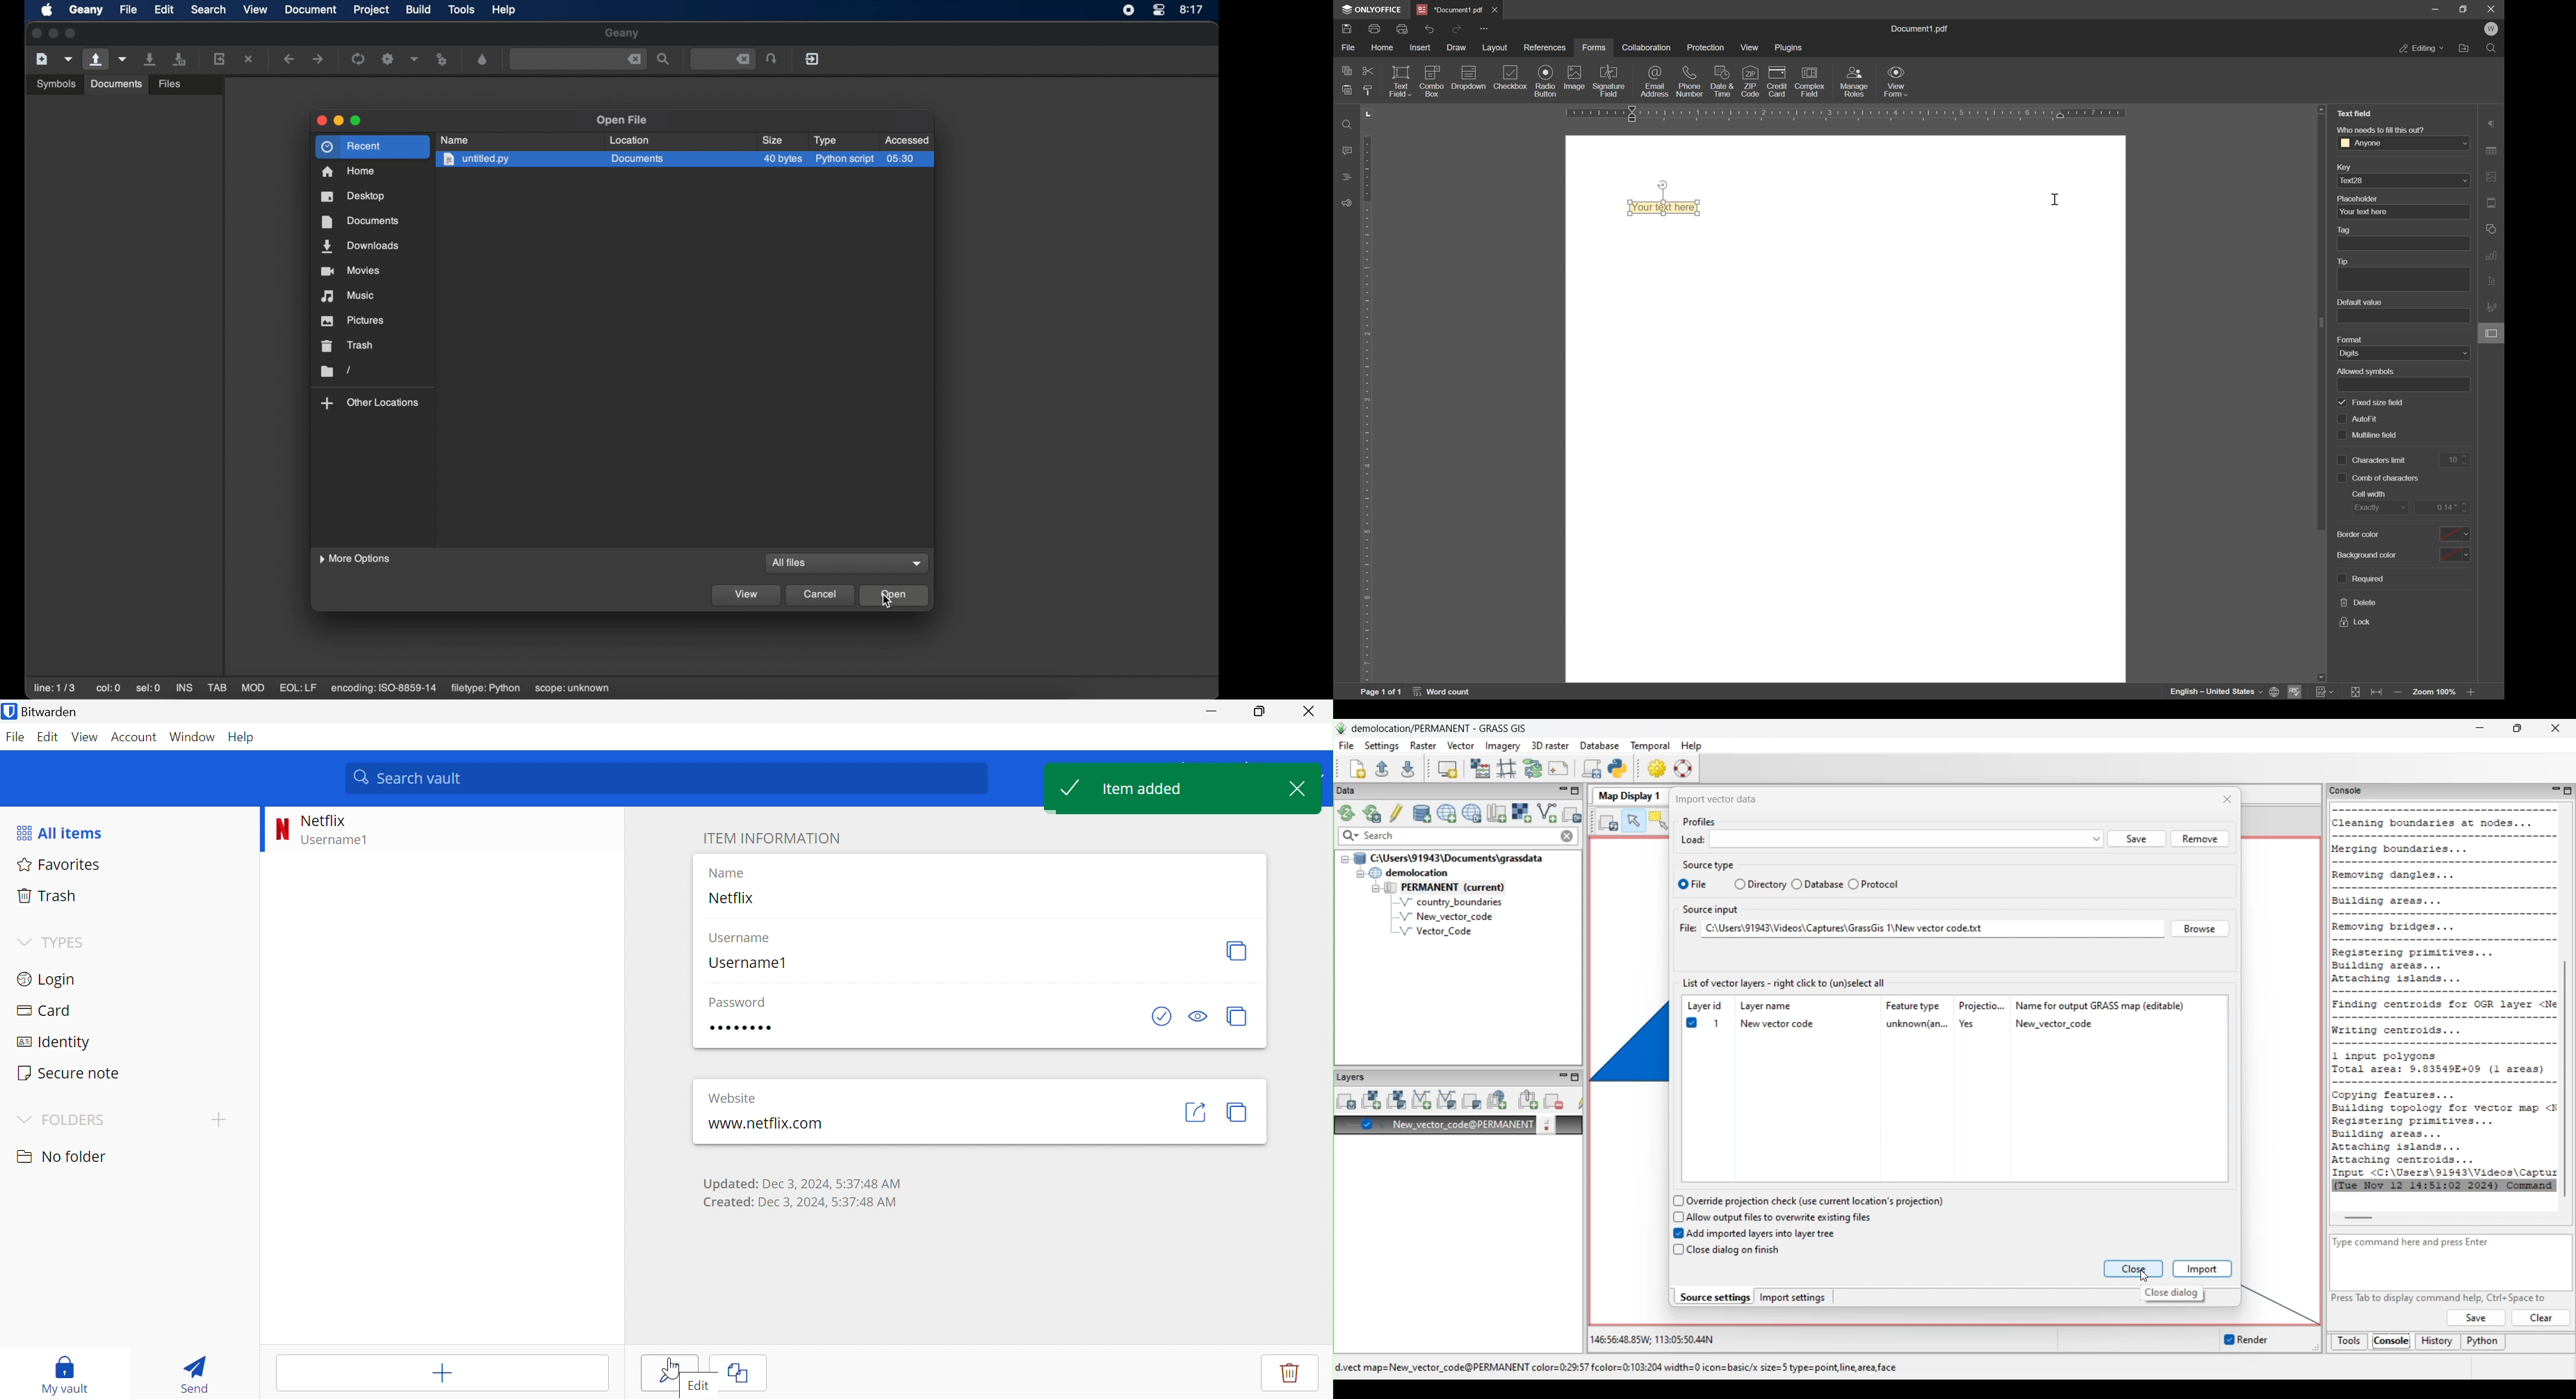 Image resolution: width=2576 pixels, height=1400 pixels. Describe the element at coordinates (40, 711) in the screenshot. I see `Bitwarden` at that location.